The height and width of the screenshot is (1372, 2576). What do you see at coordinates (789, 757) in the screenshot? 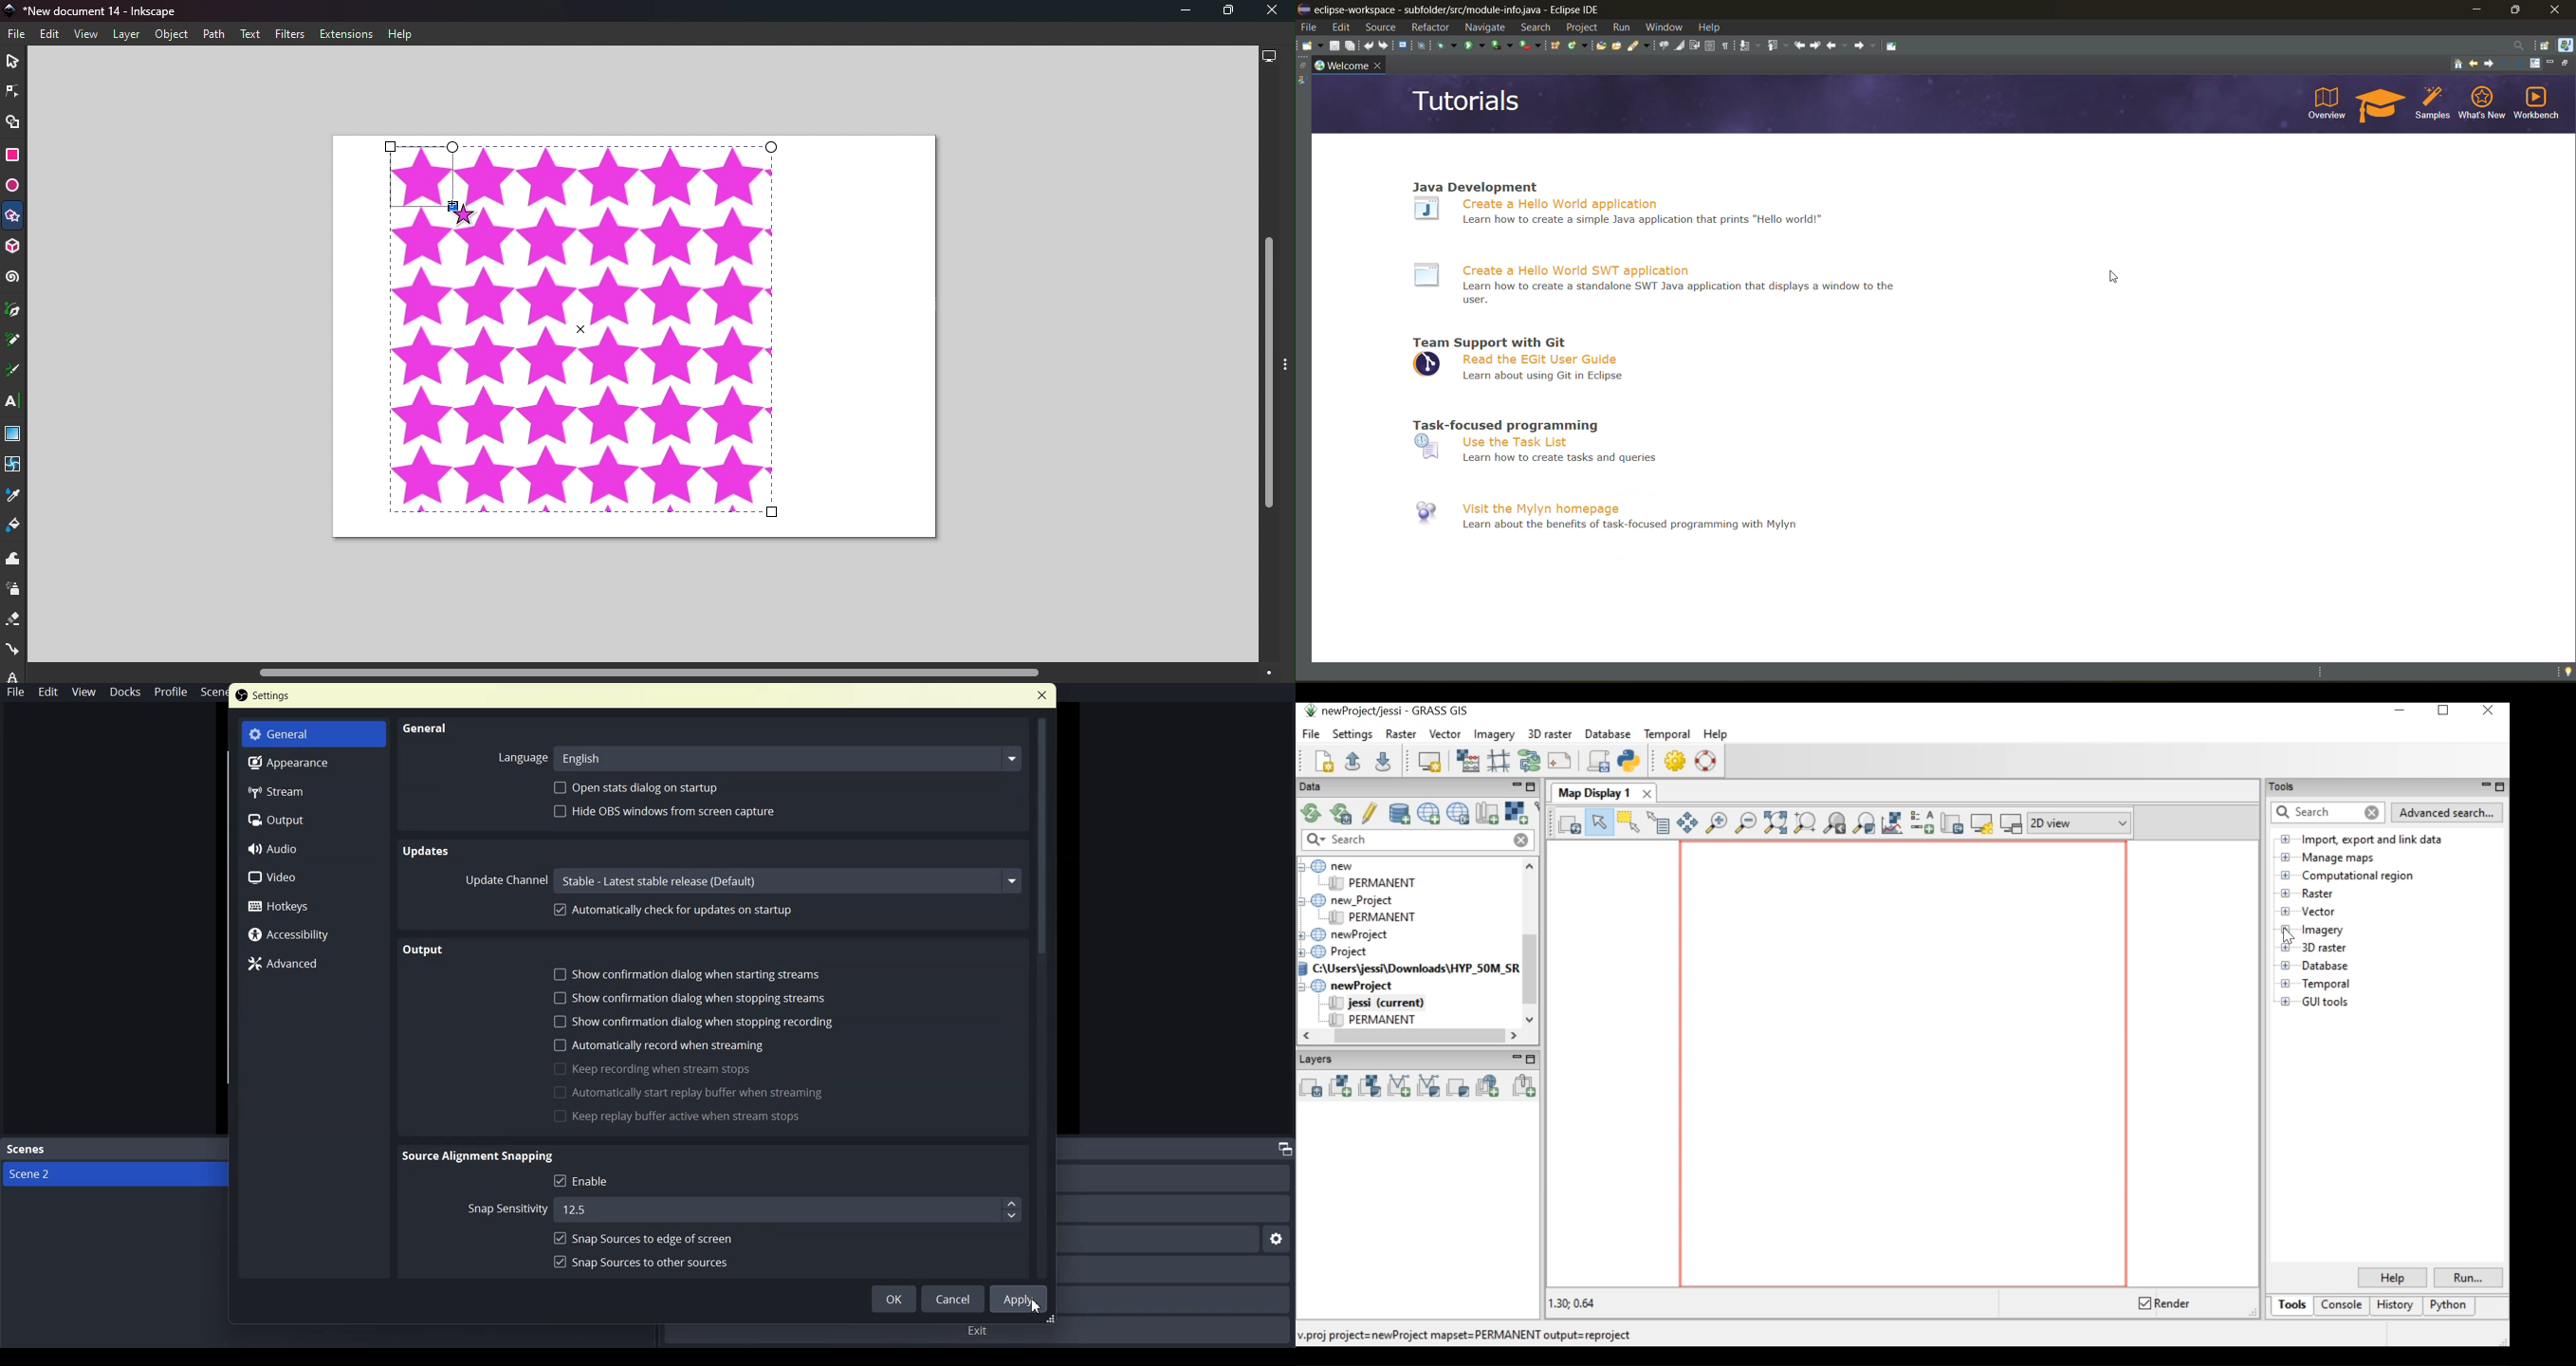
I see `english` at bounding box center [789, 757].